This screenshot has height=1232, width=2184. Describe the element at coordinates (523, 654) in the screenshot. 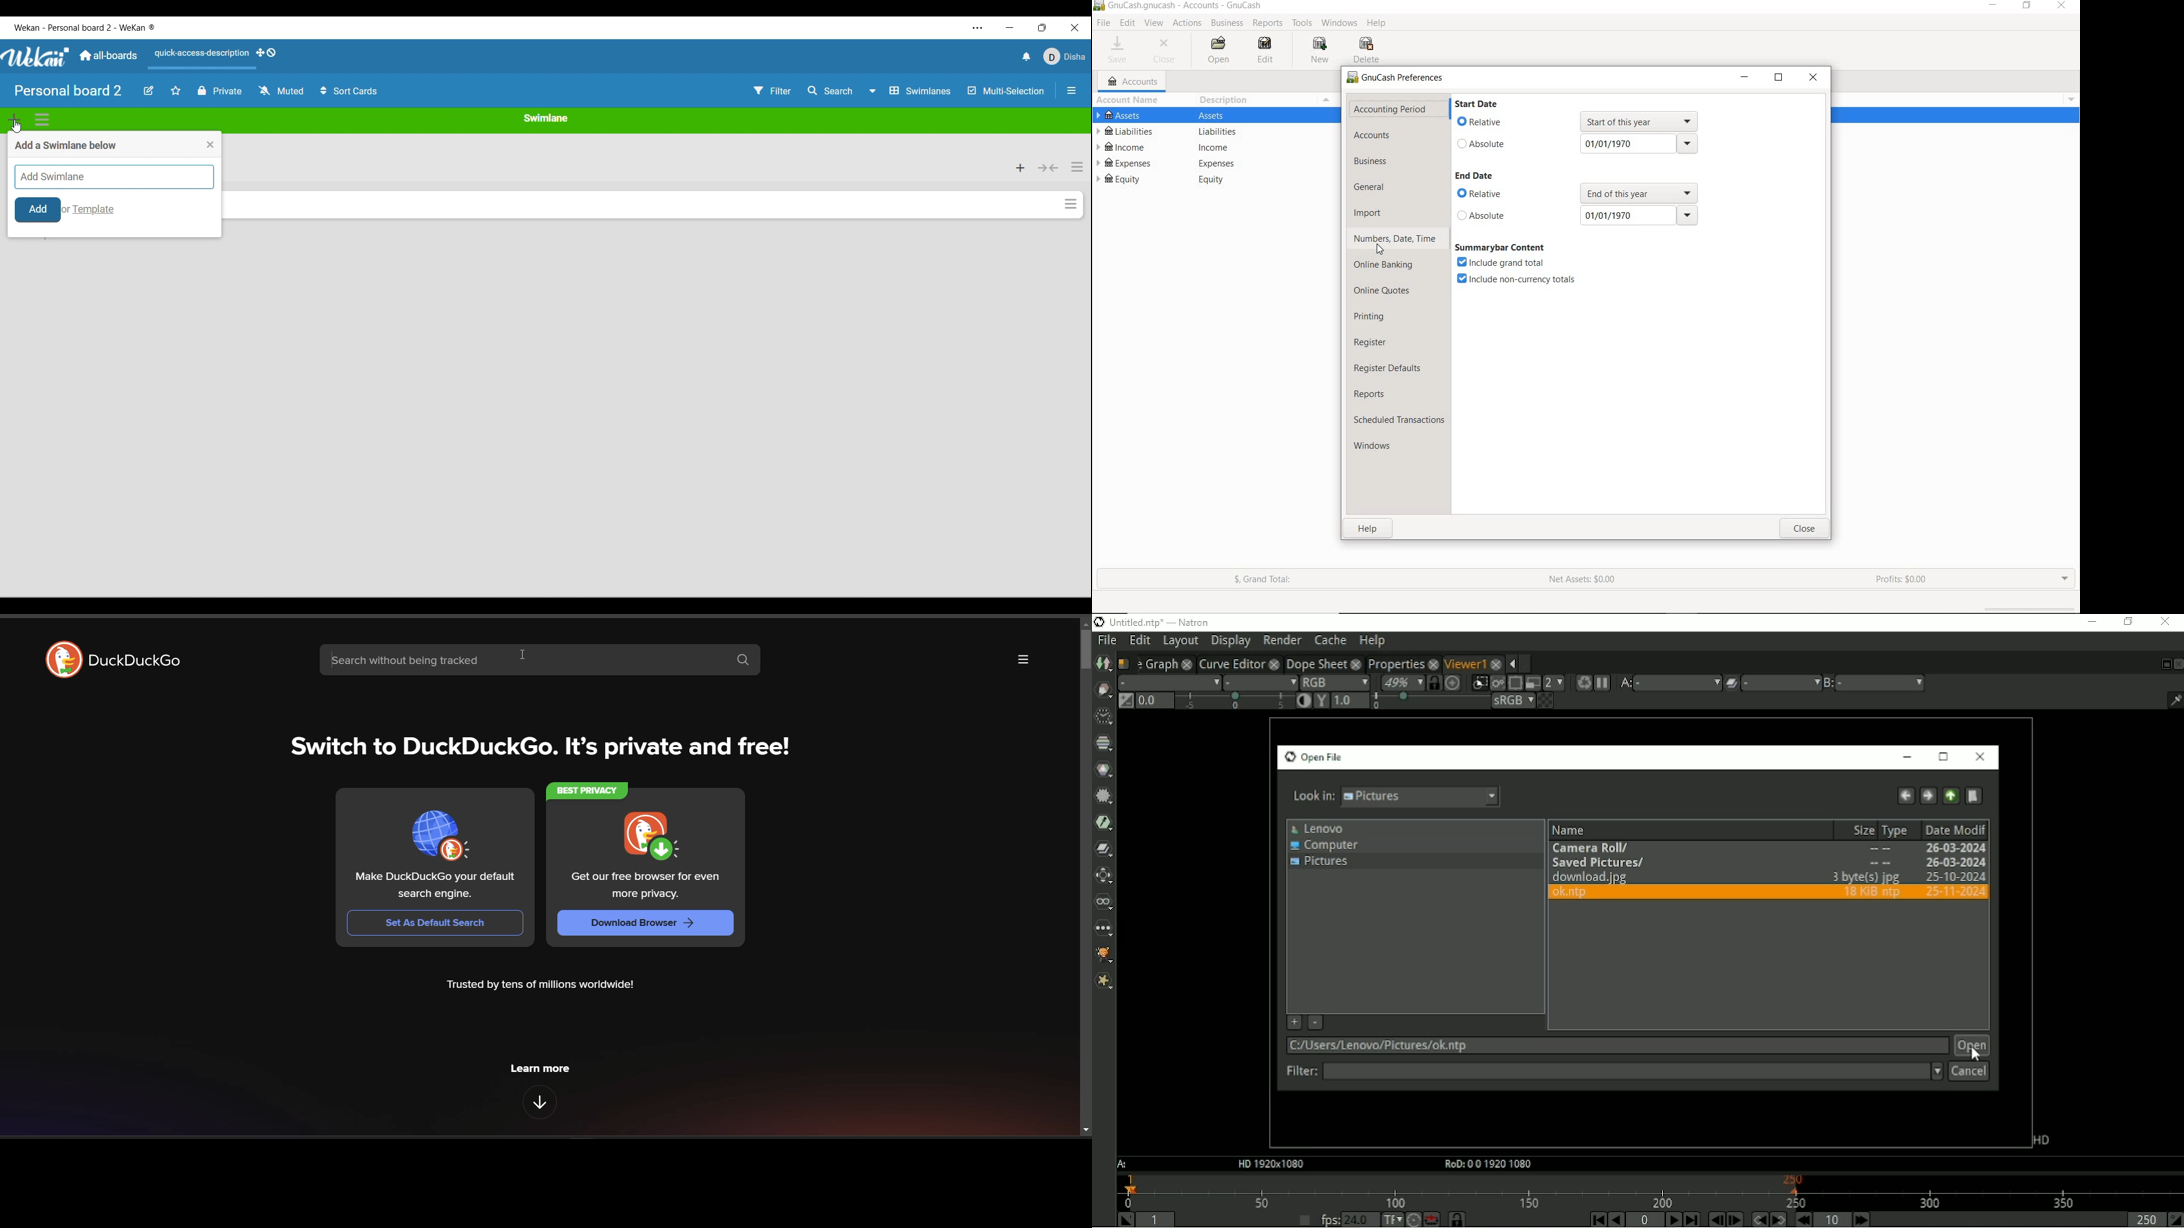

I see `cursor` at that location.